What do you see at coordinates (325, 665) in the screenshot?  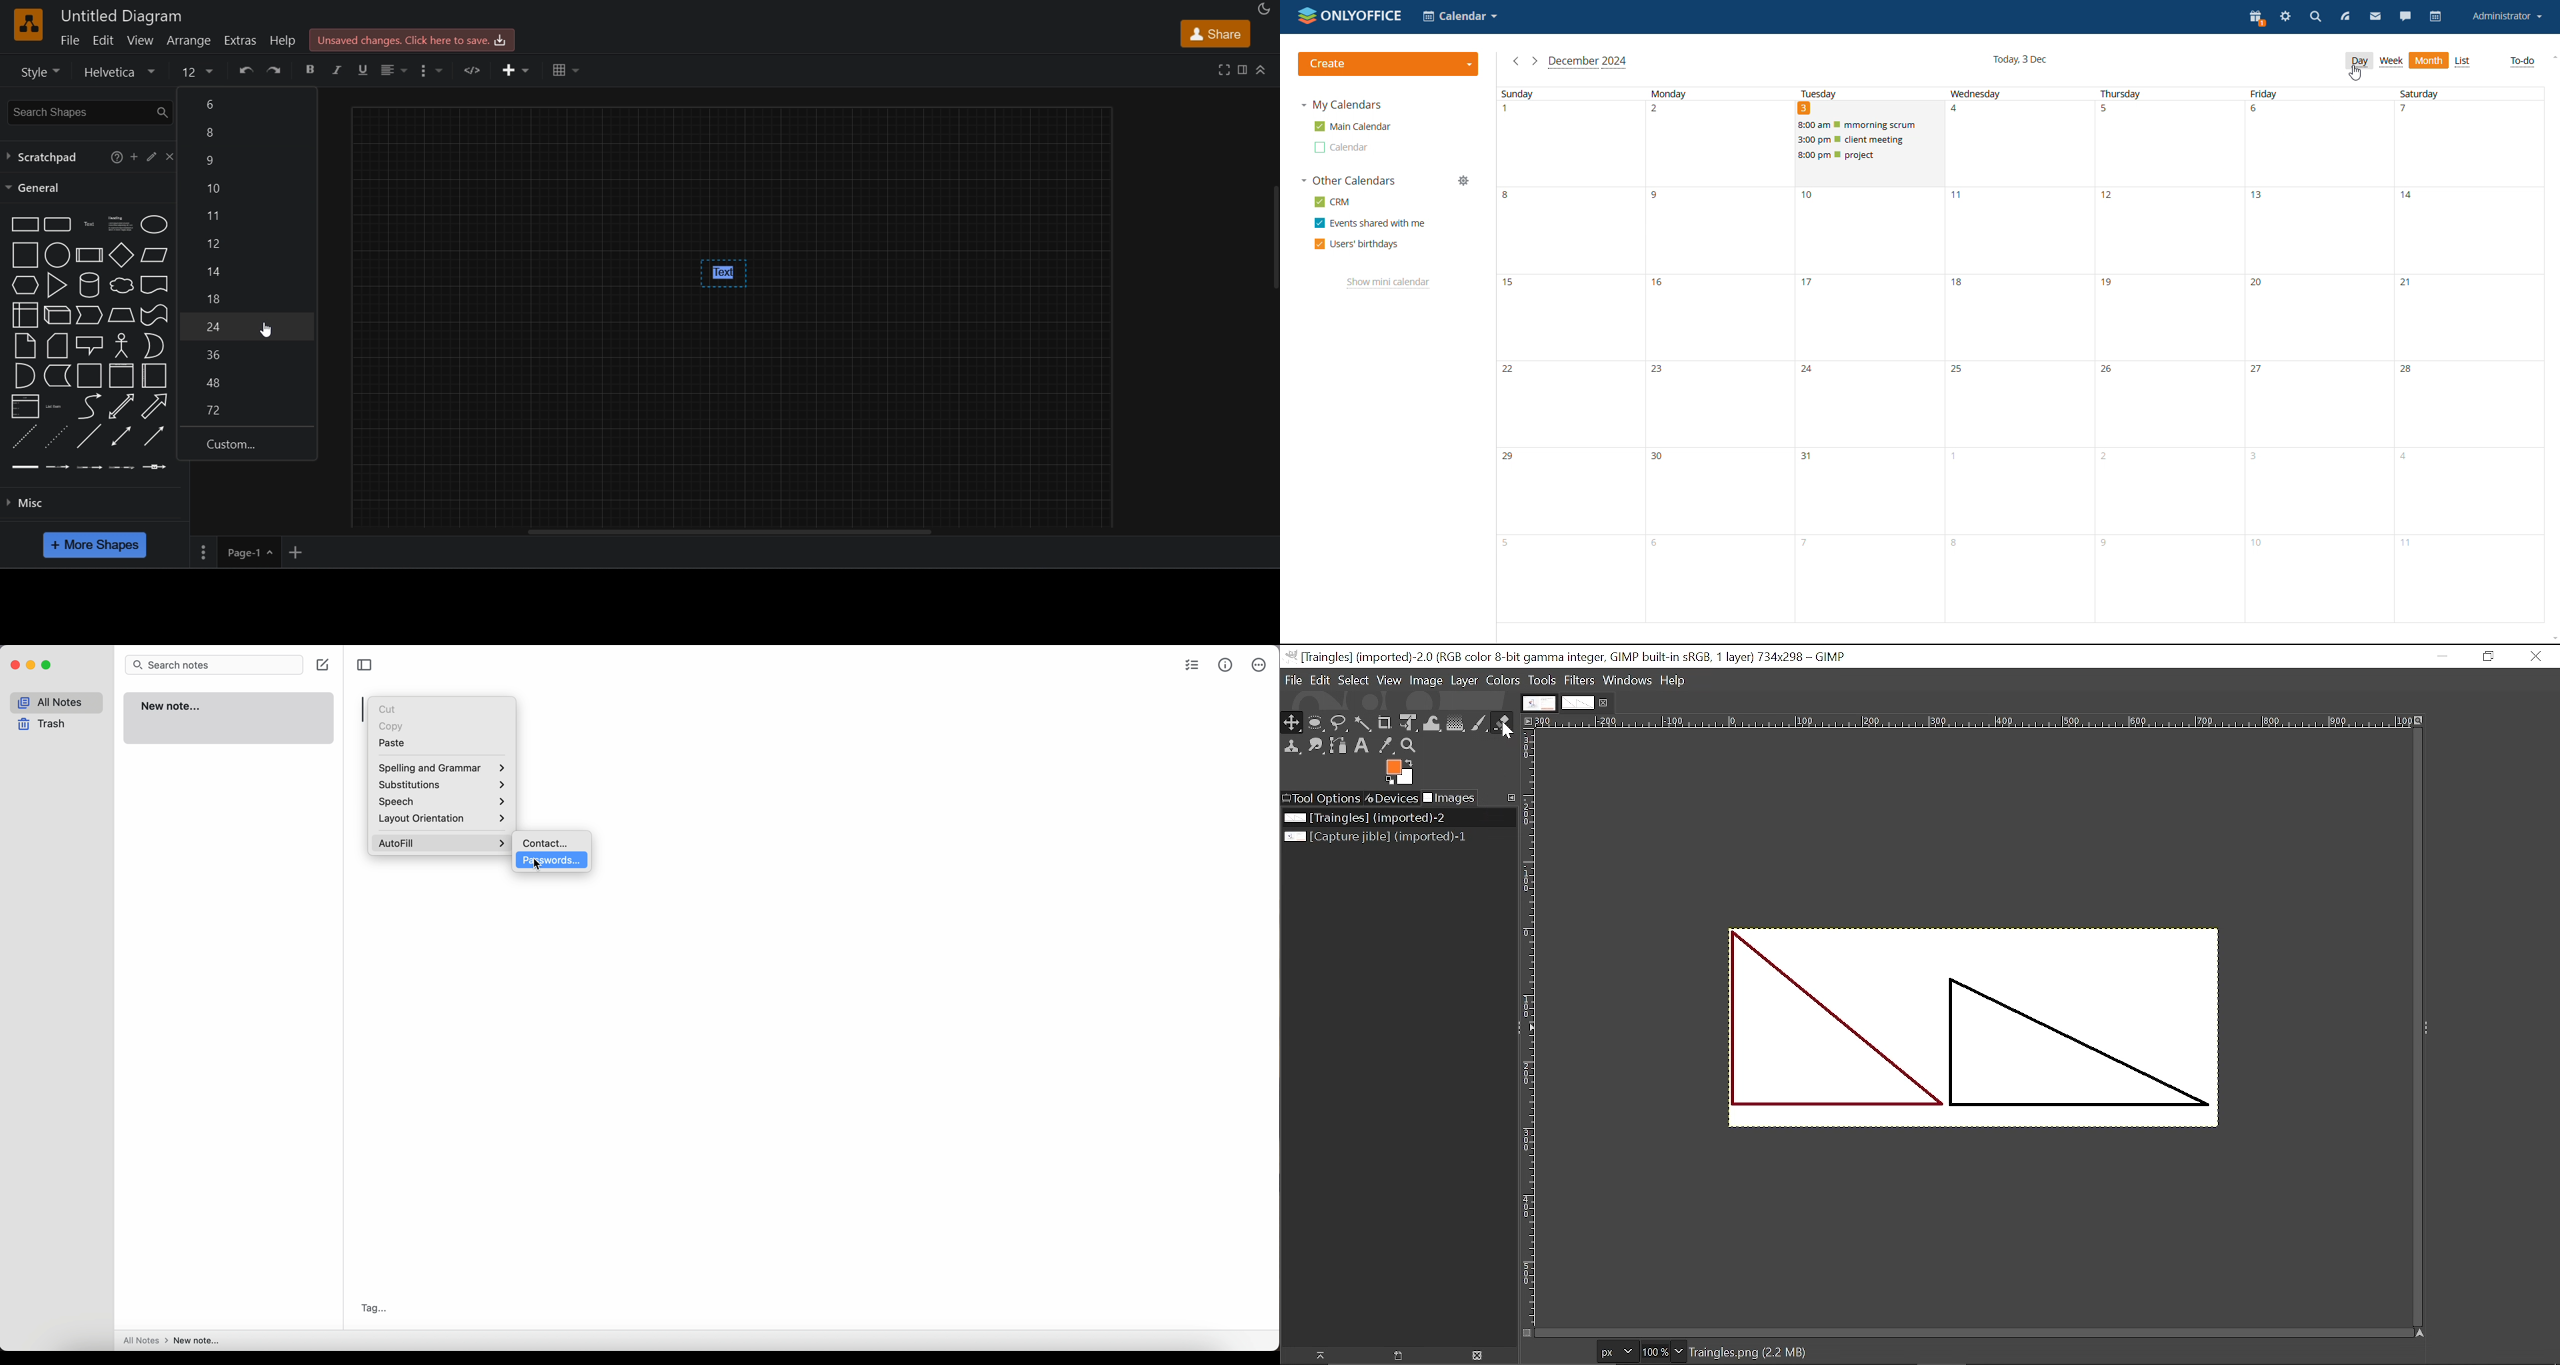 I see `create note` at bounding box center [325, 665].